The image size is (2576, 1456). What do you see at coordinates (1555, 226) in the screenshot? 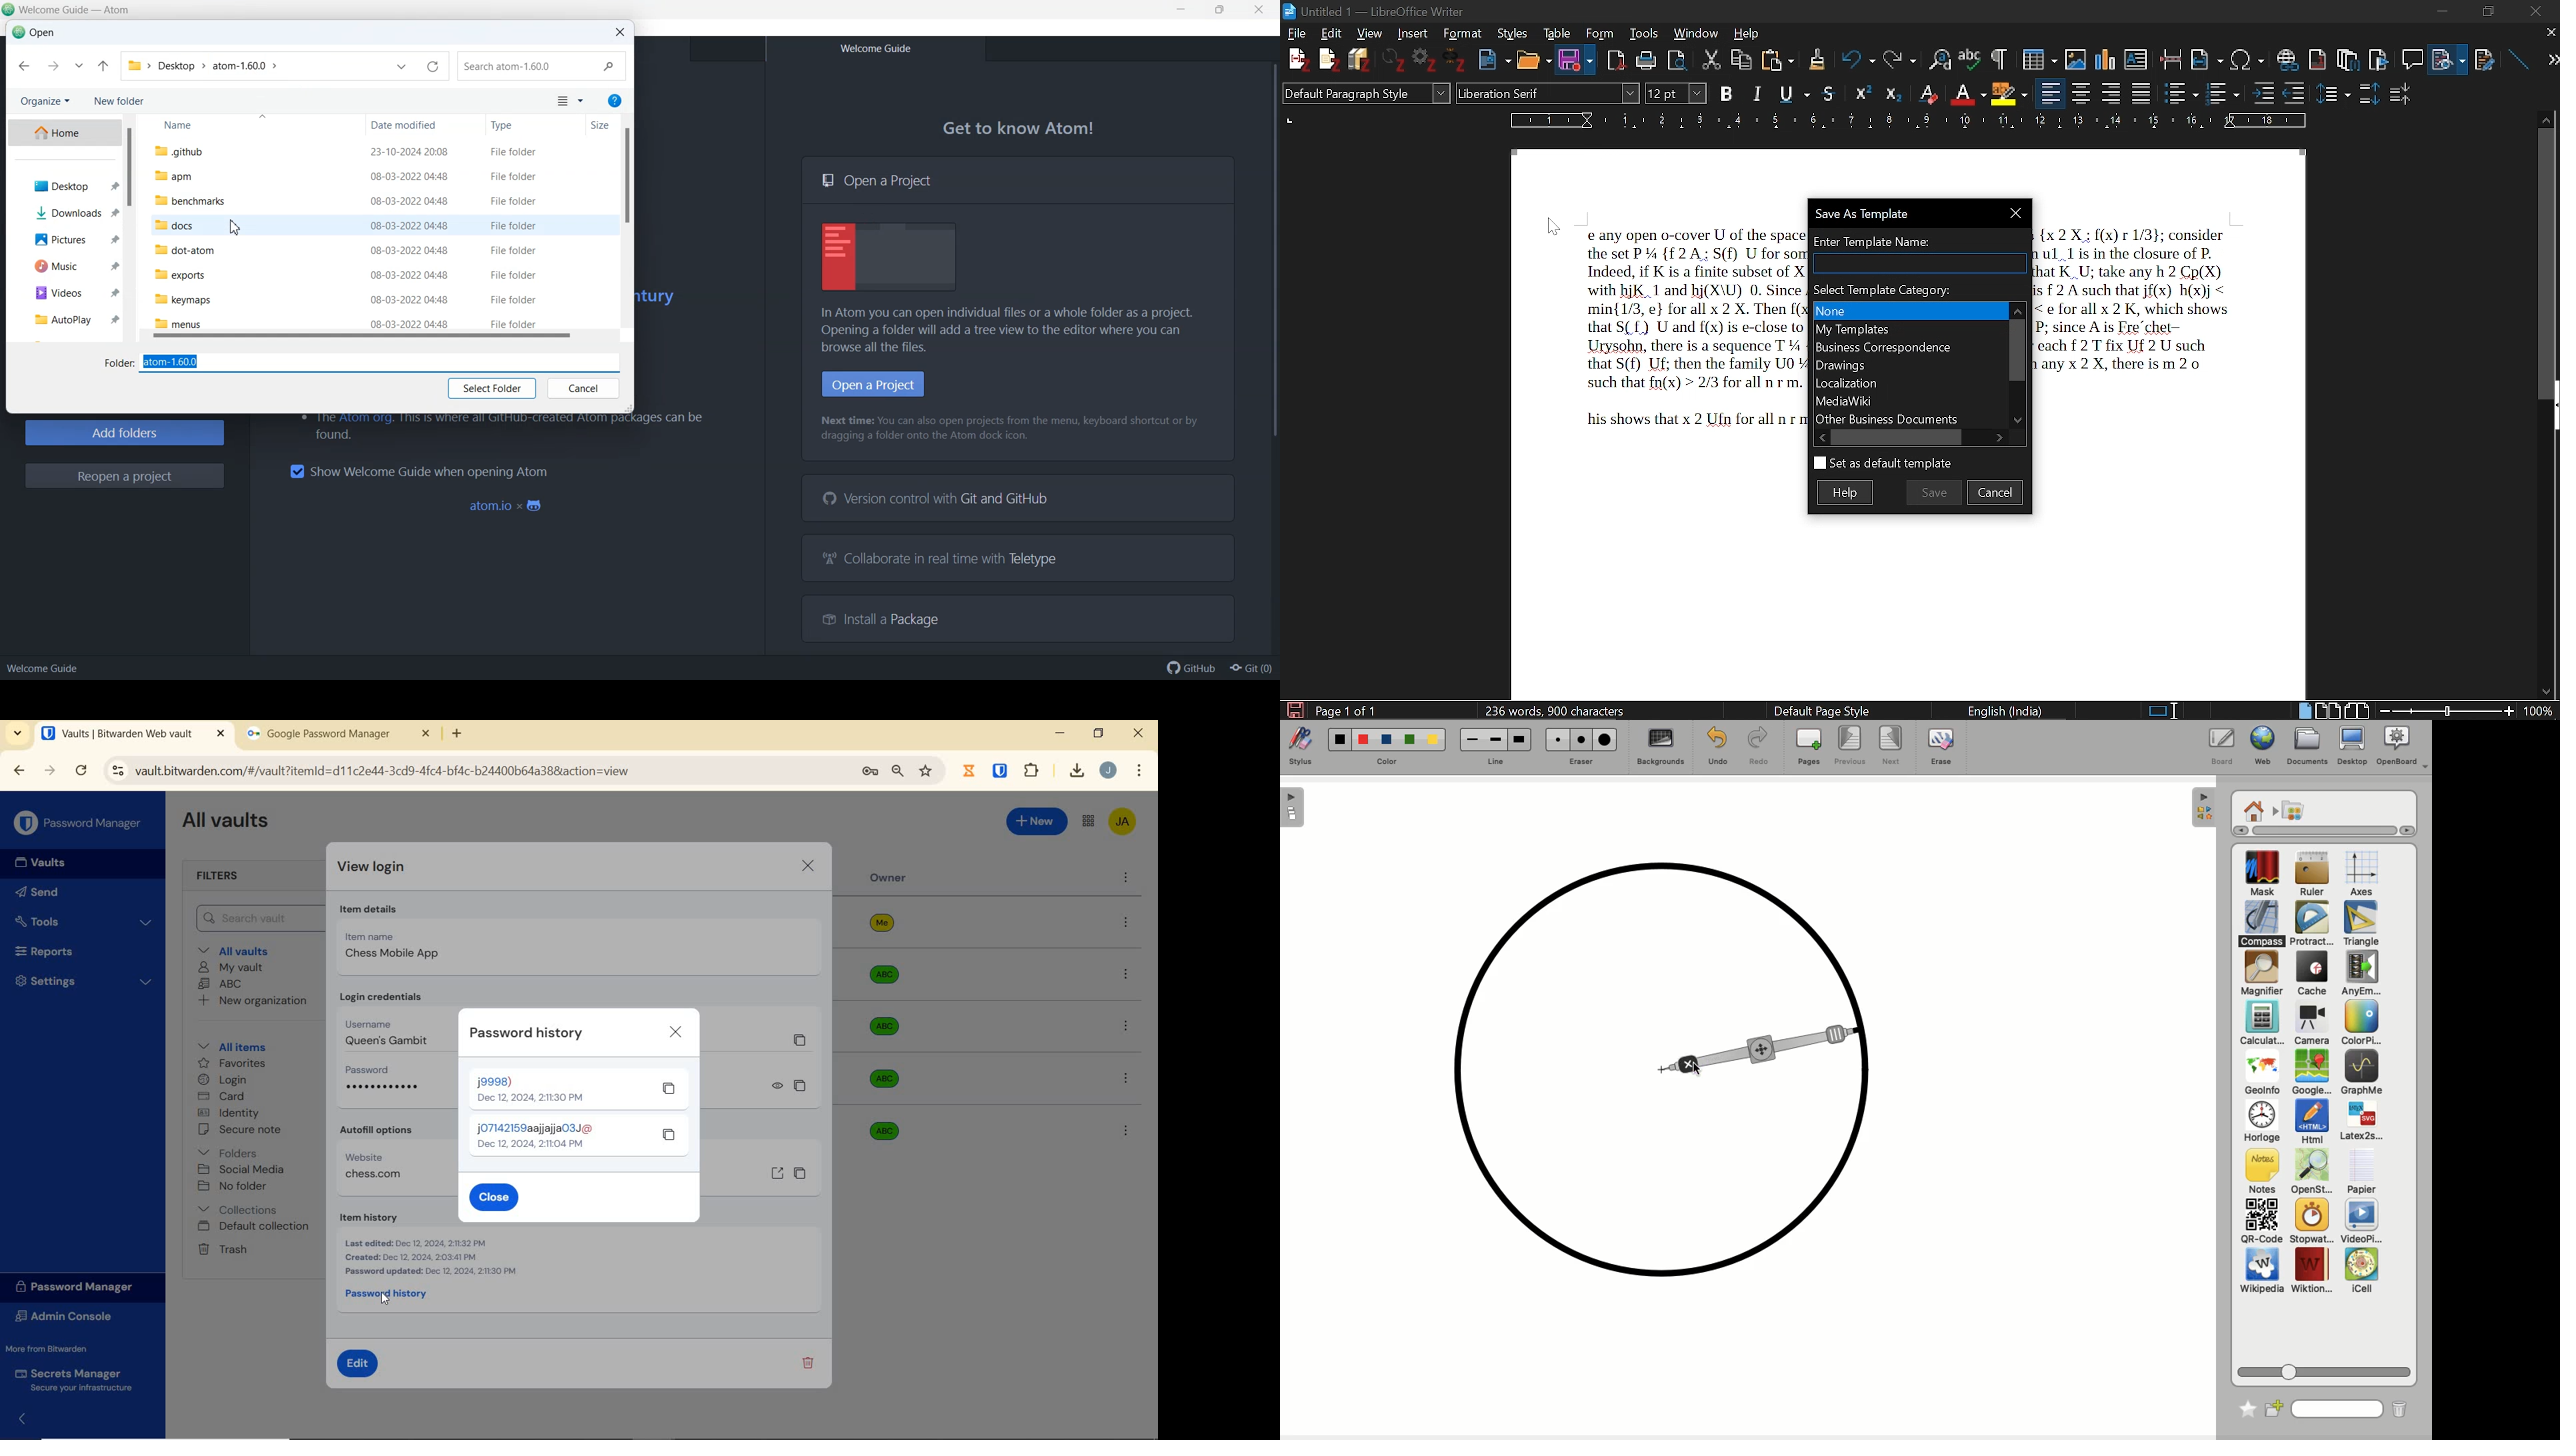
I see `cursor` at bounding box center [1555, 226].